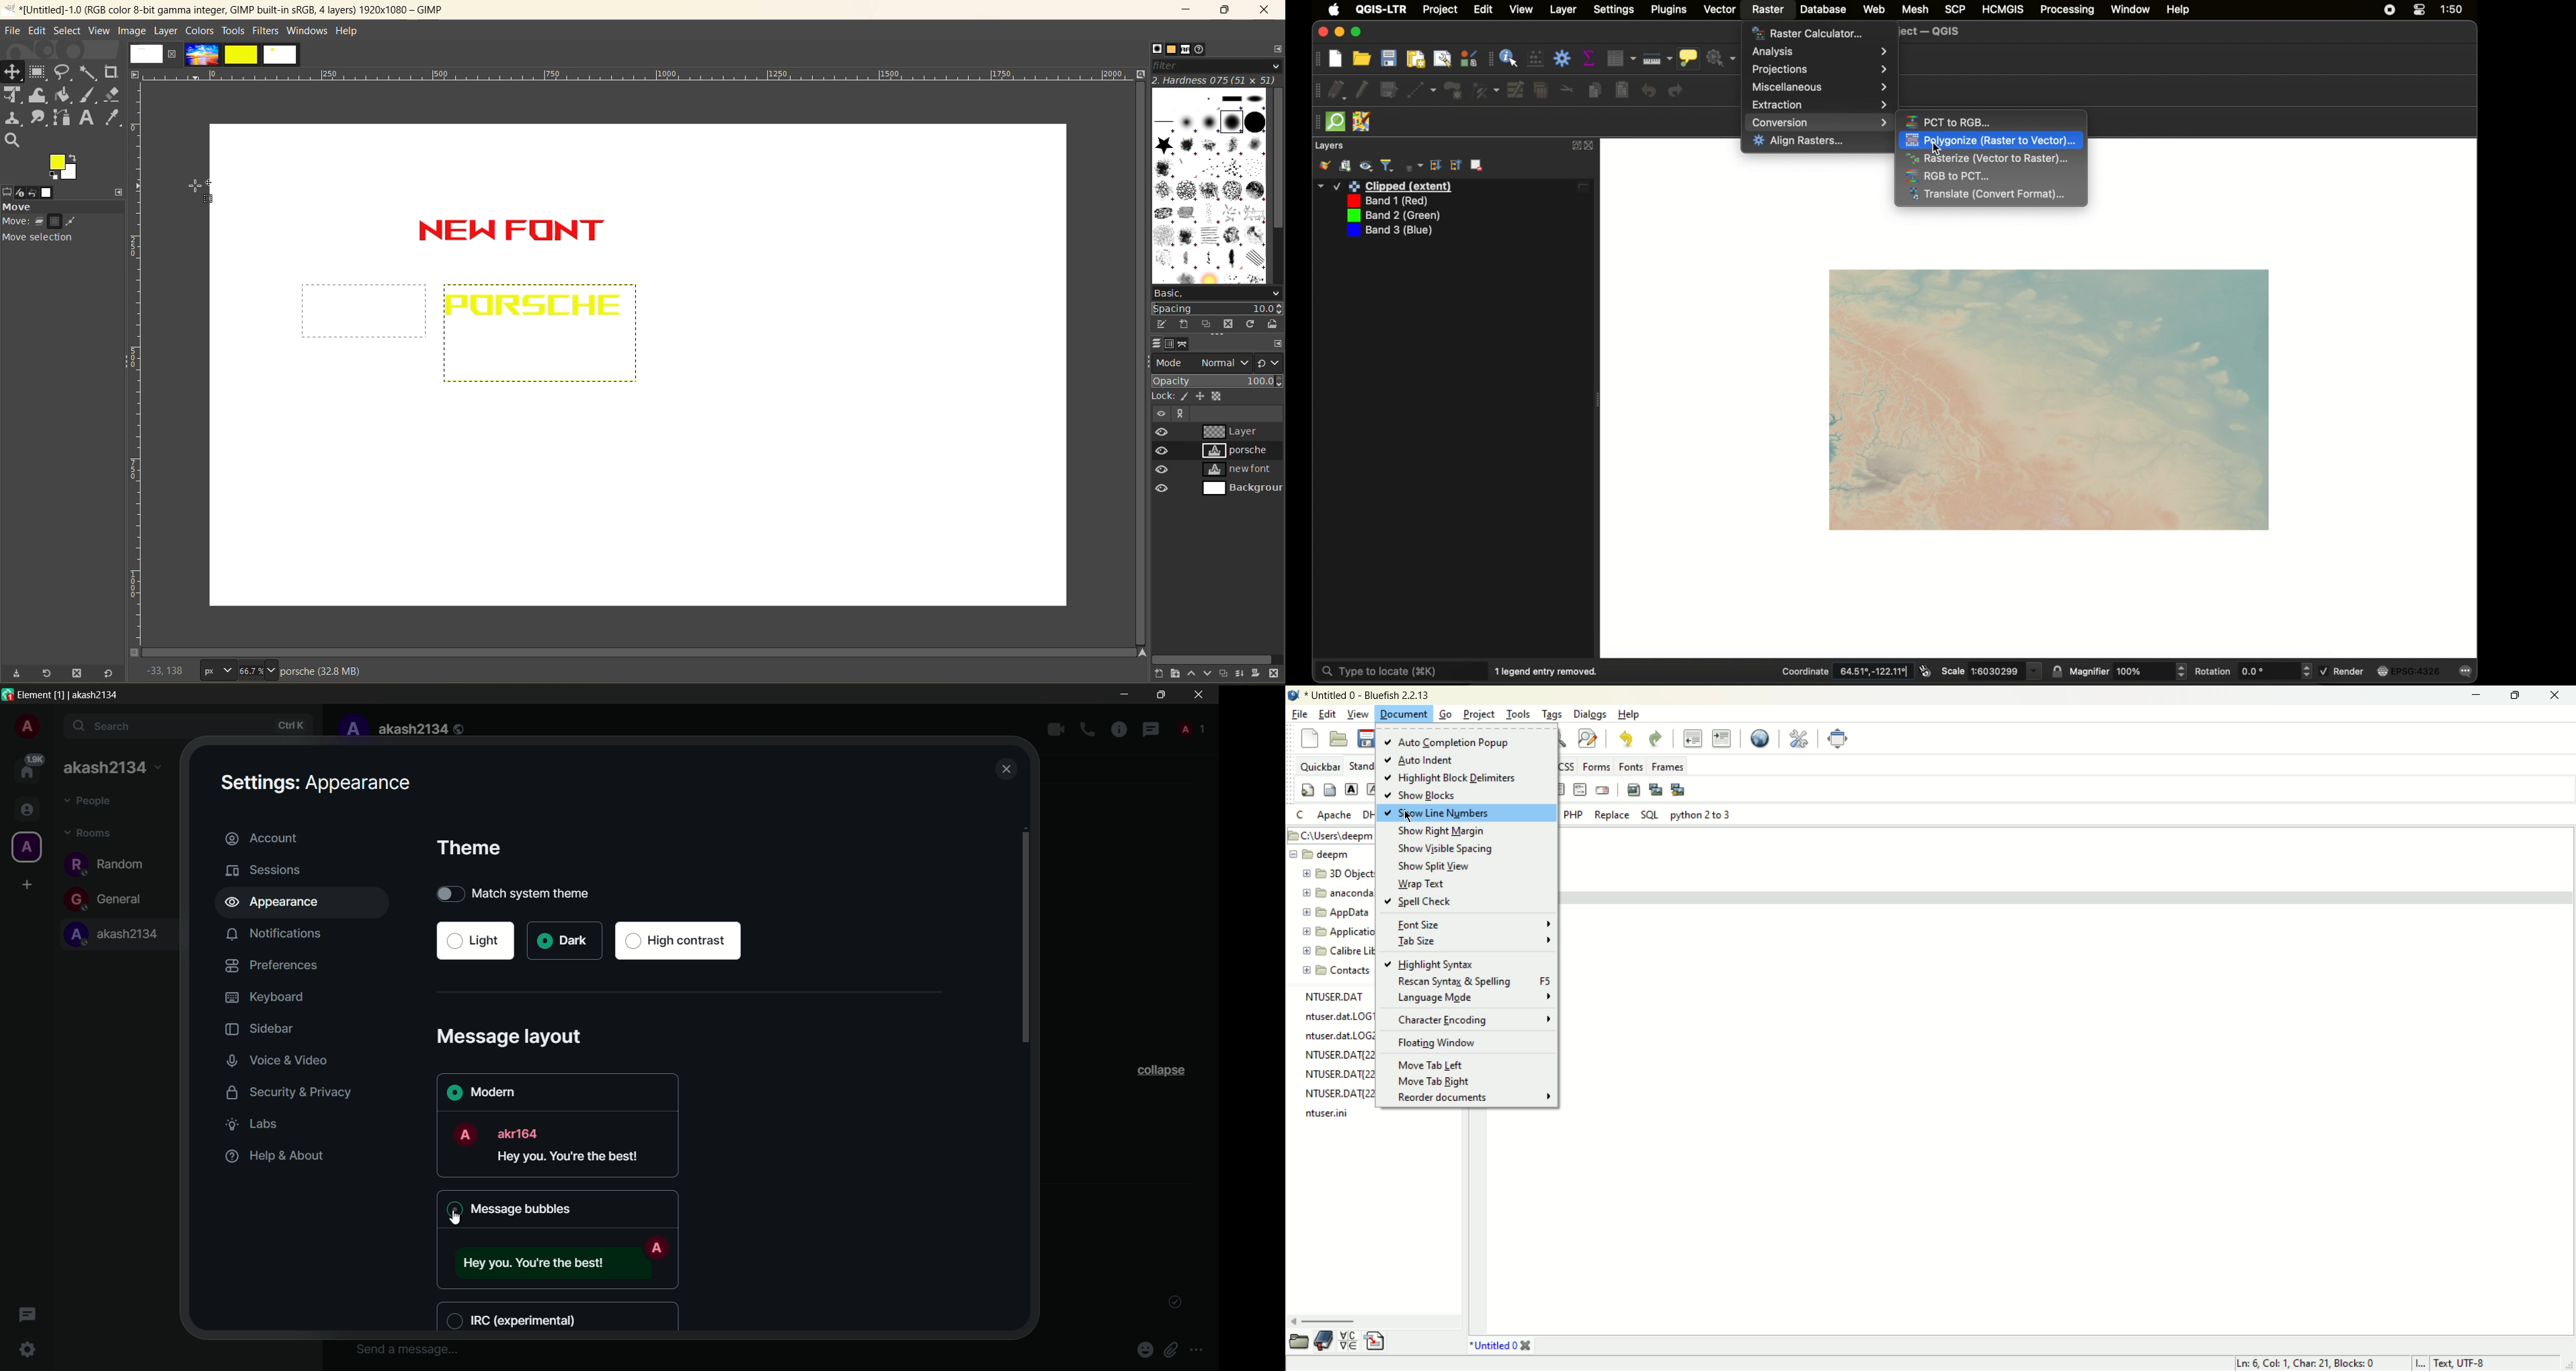 The image size is (2576, 1372). Describe the element at coordinates (1247, 324) in the screenshot. I see `refresh brushes` at that location.